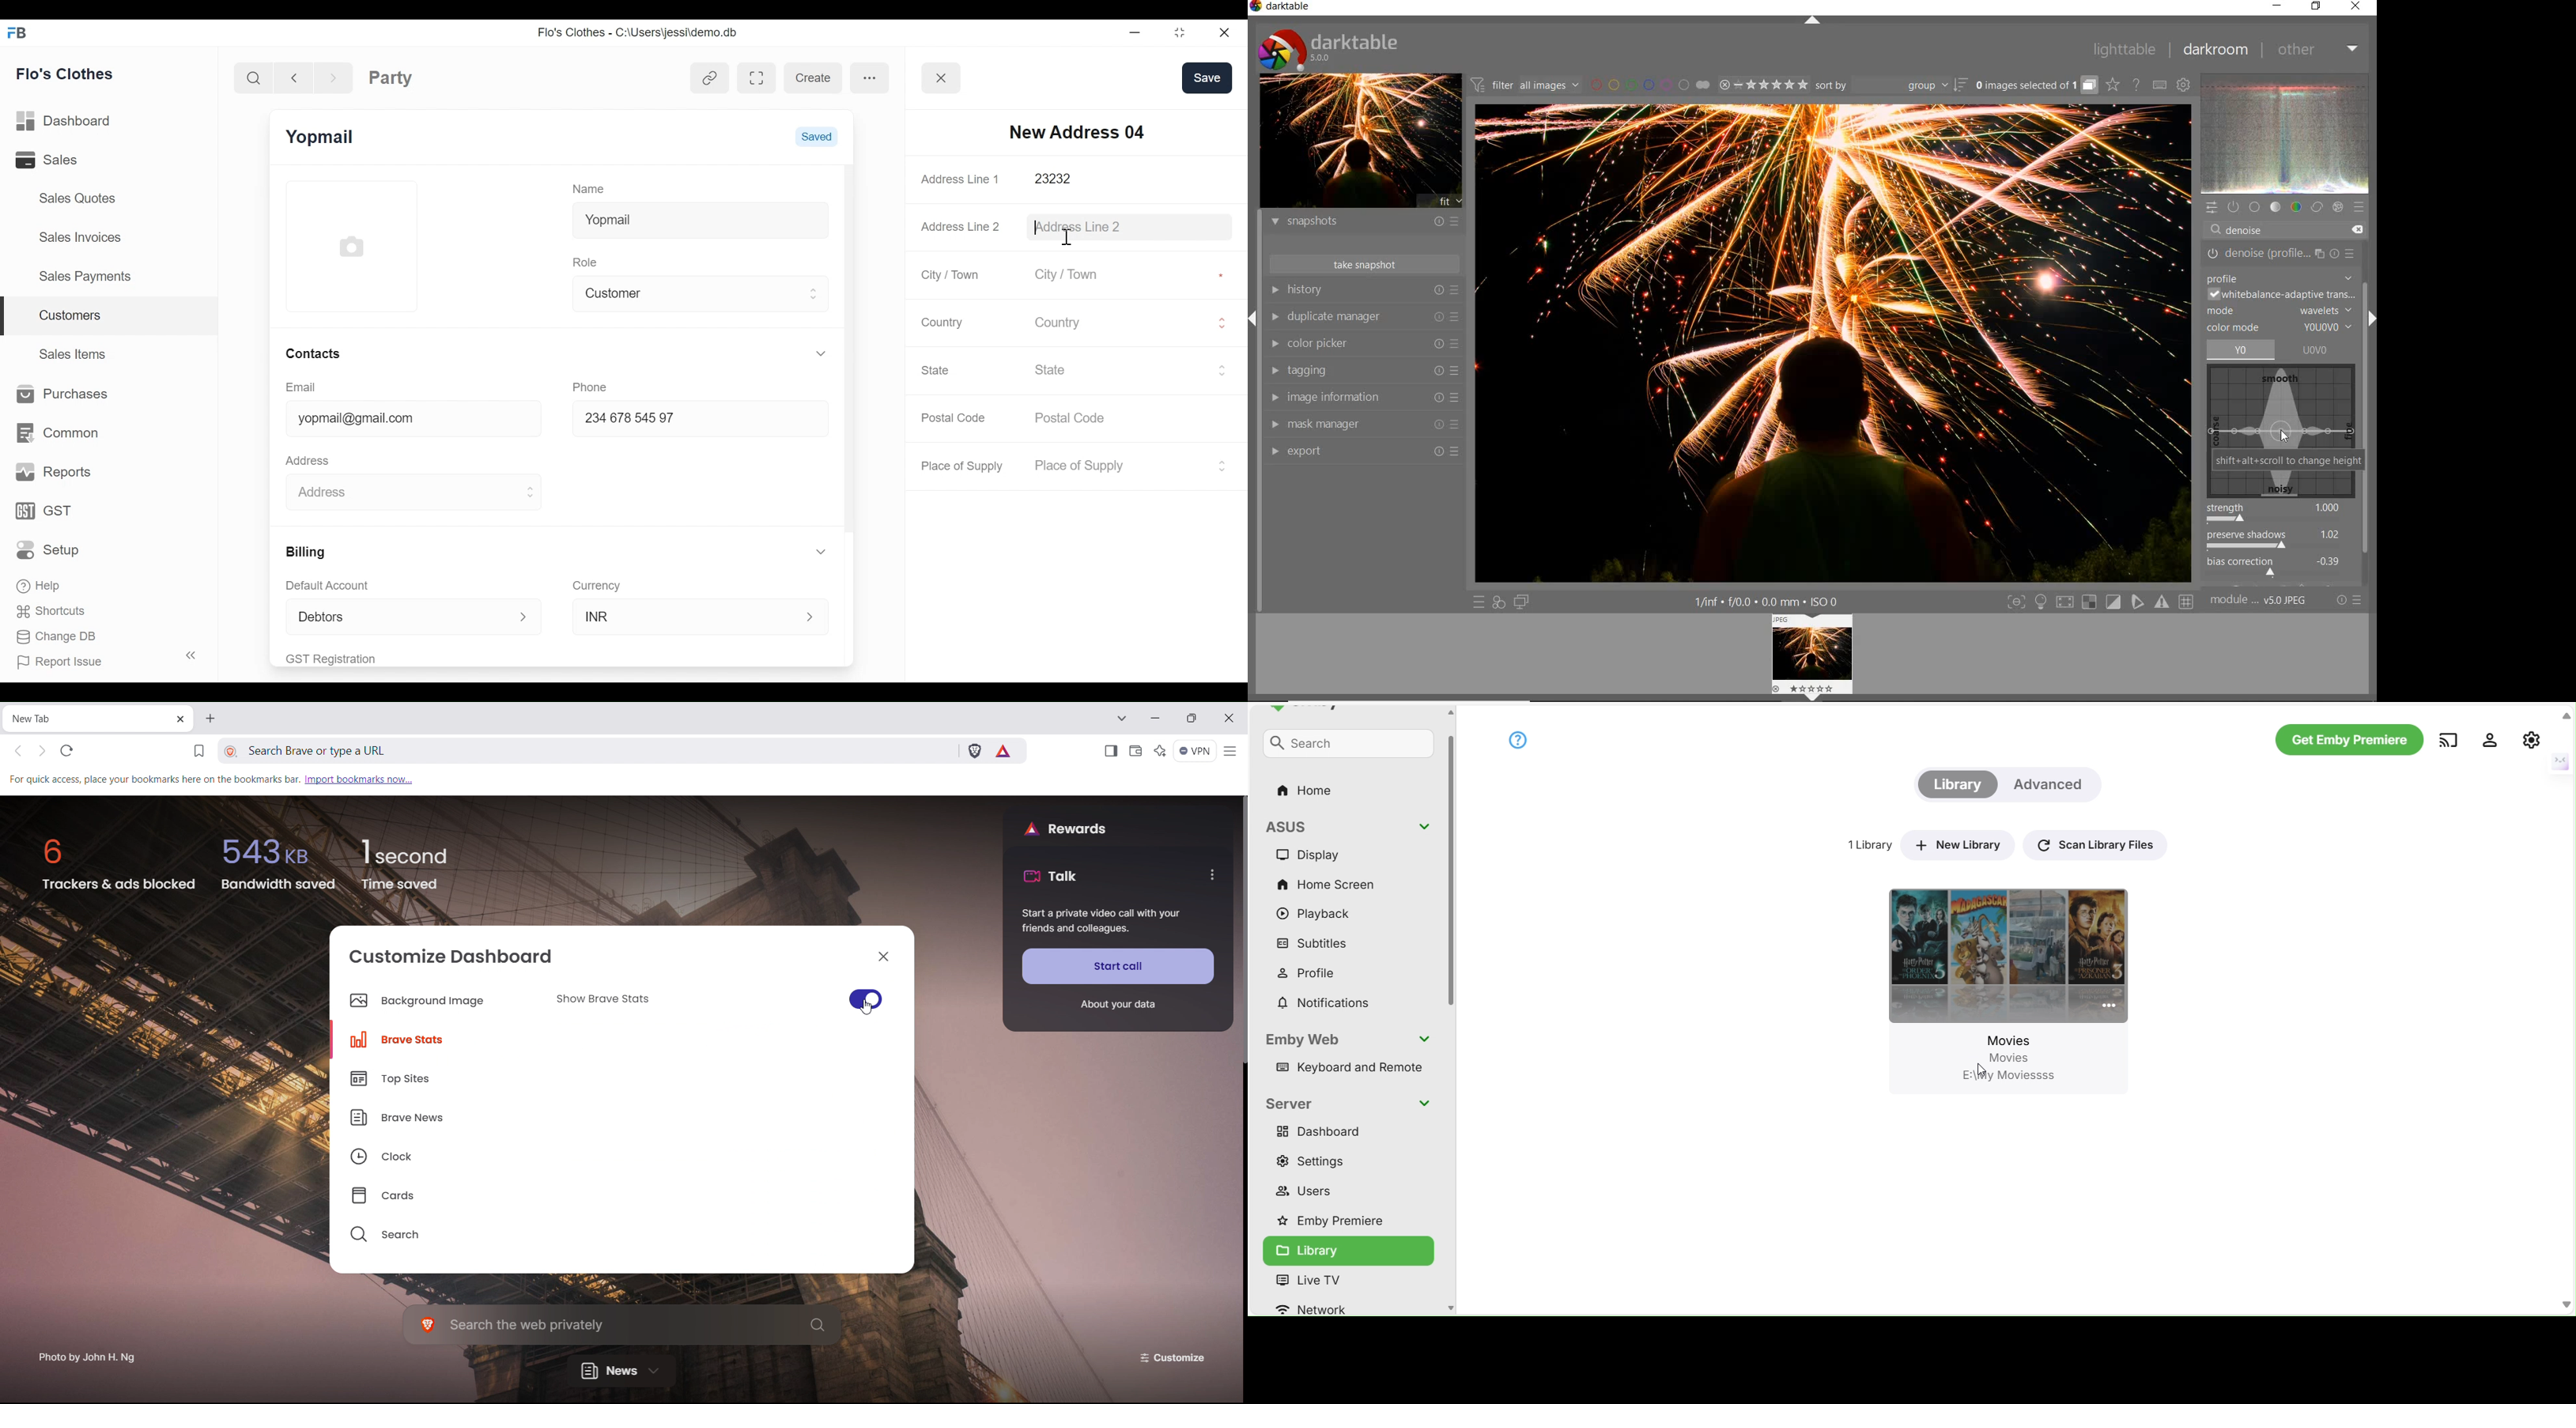 The height and width of the screenshot is (1428, 2576). What do you see at coordinates (391, 77) in the screenshot?
I see `Party` at bounding box center [391, 77].